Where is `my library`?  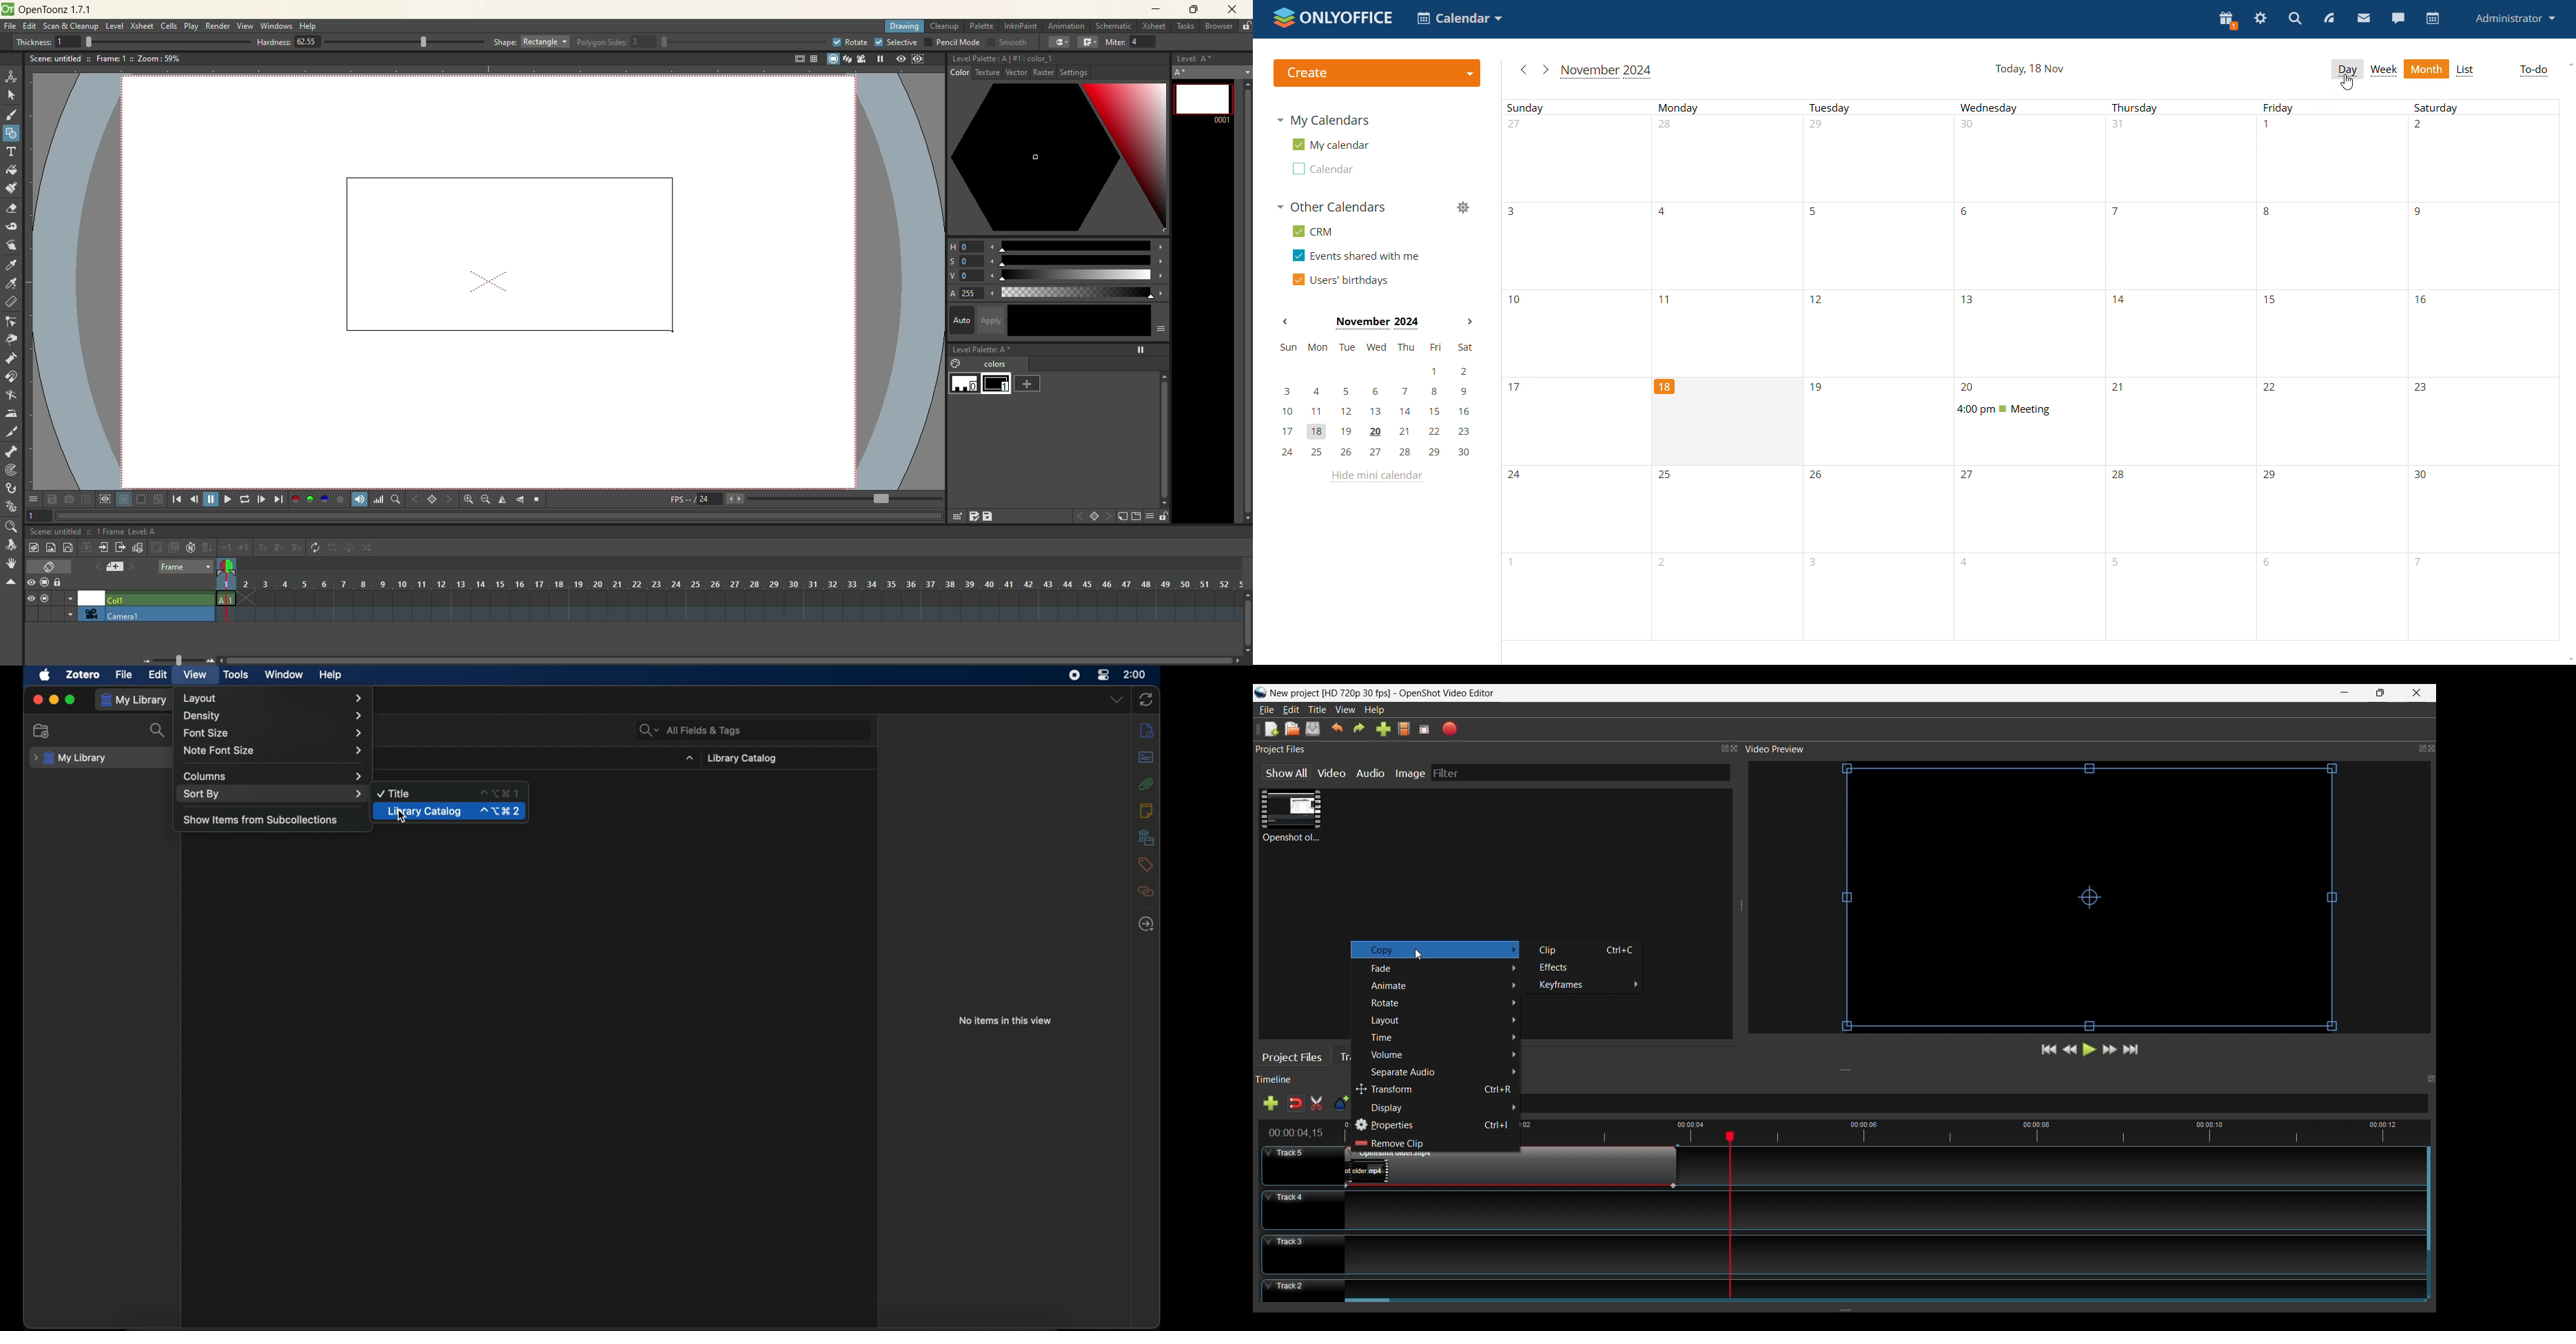
my library is located at coordinates (70, 759).